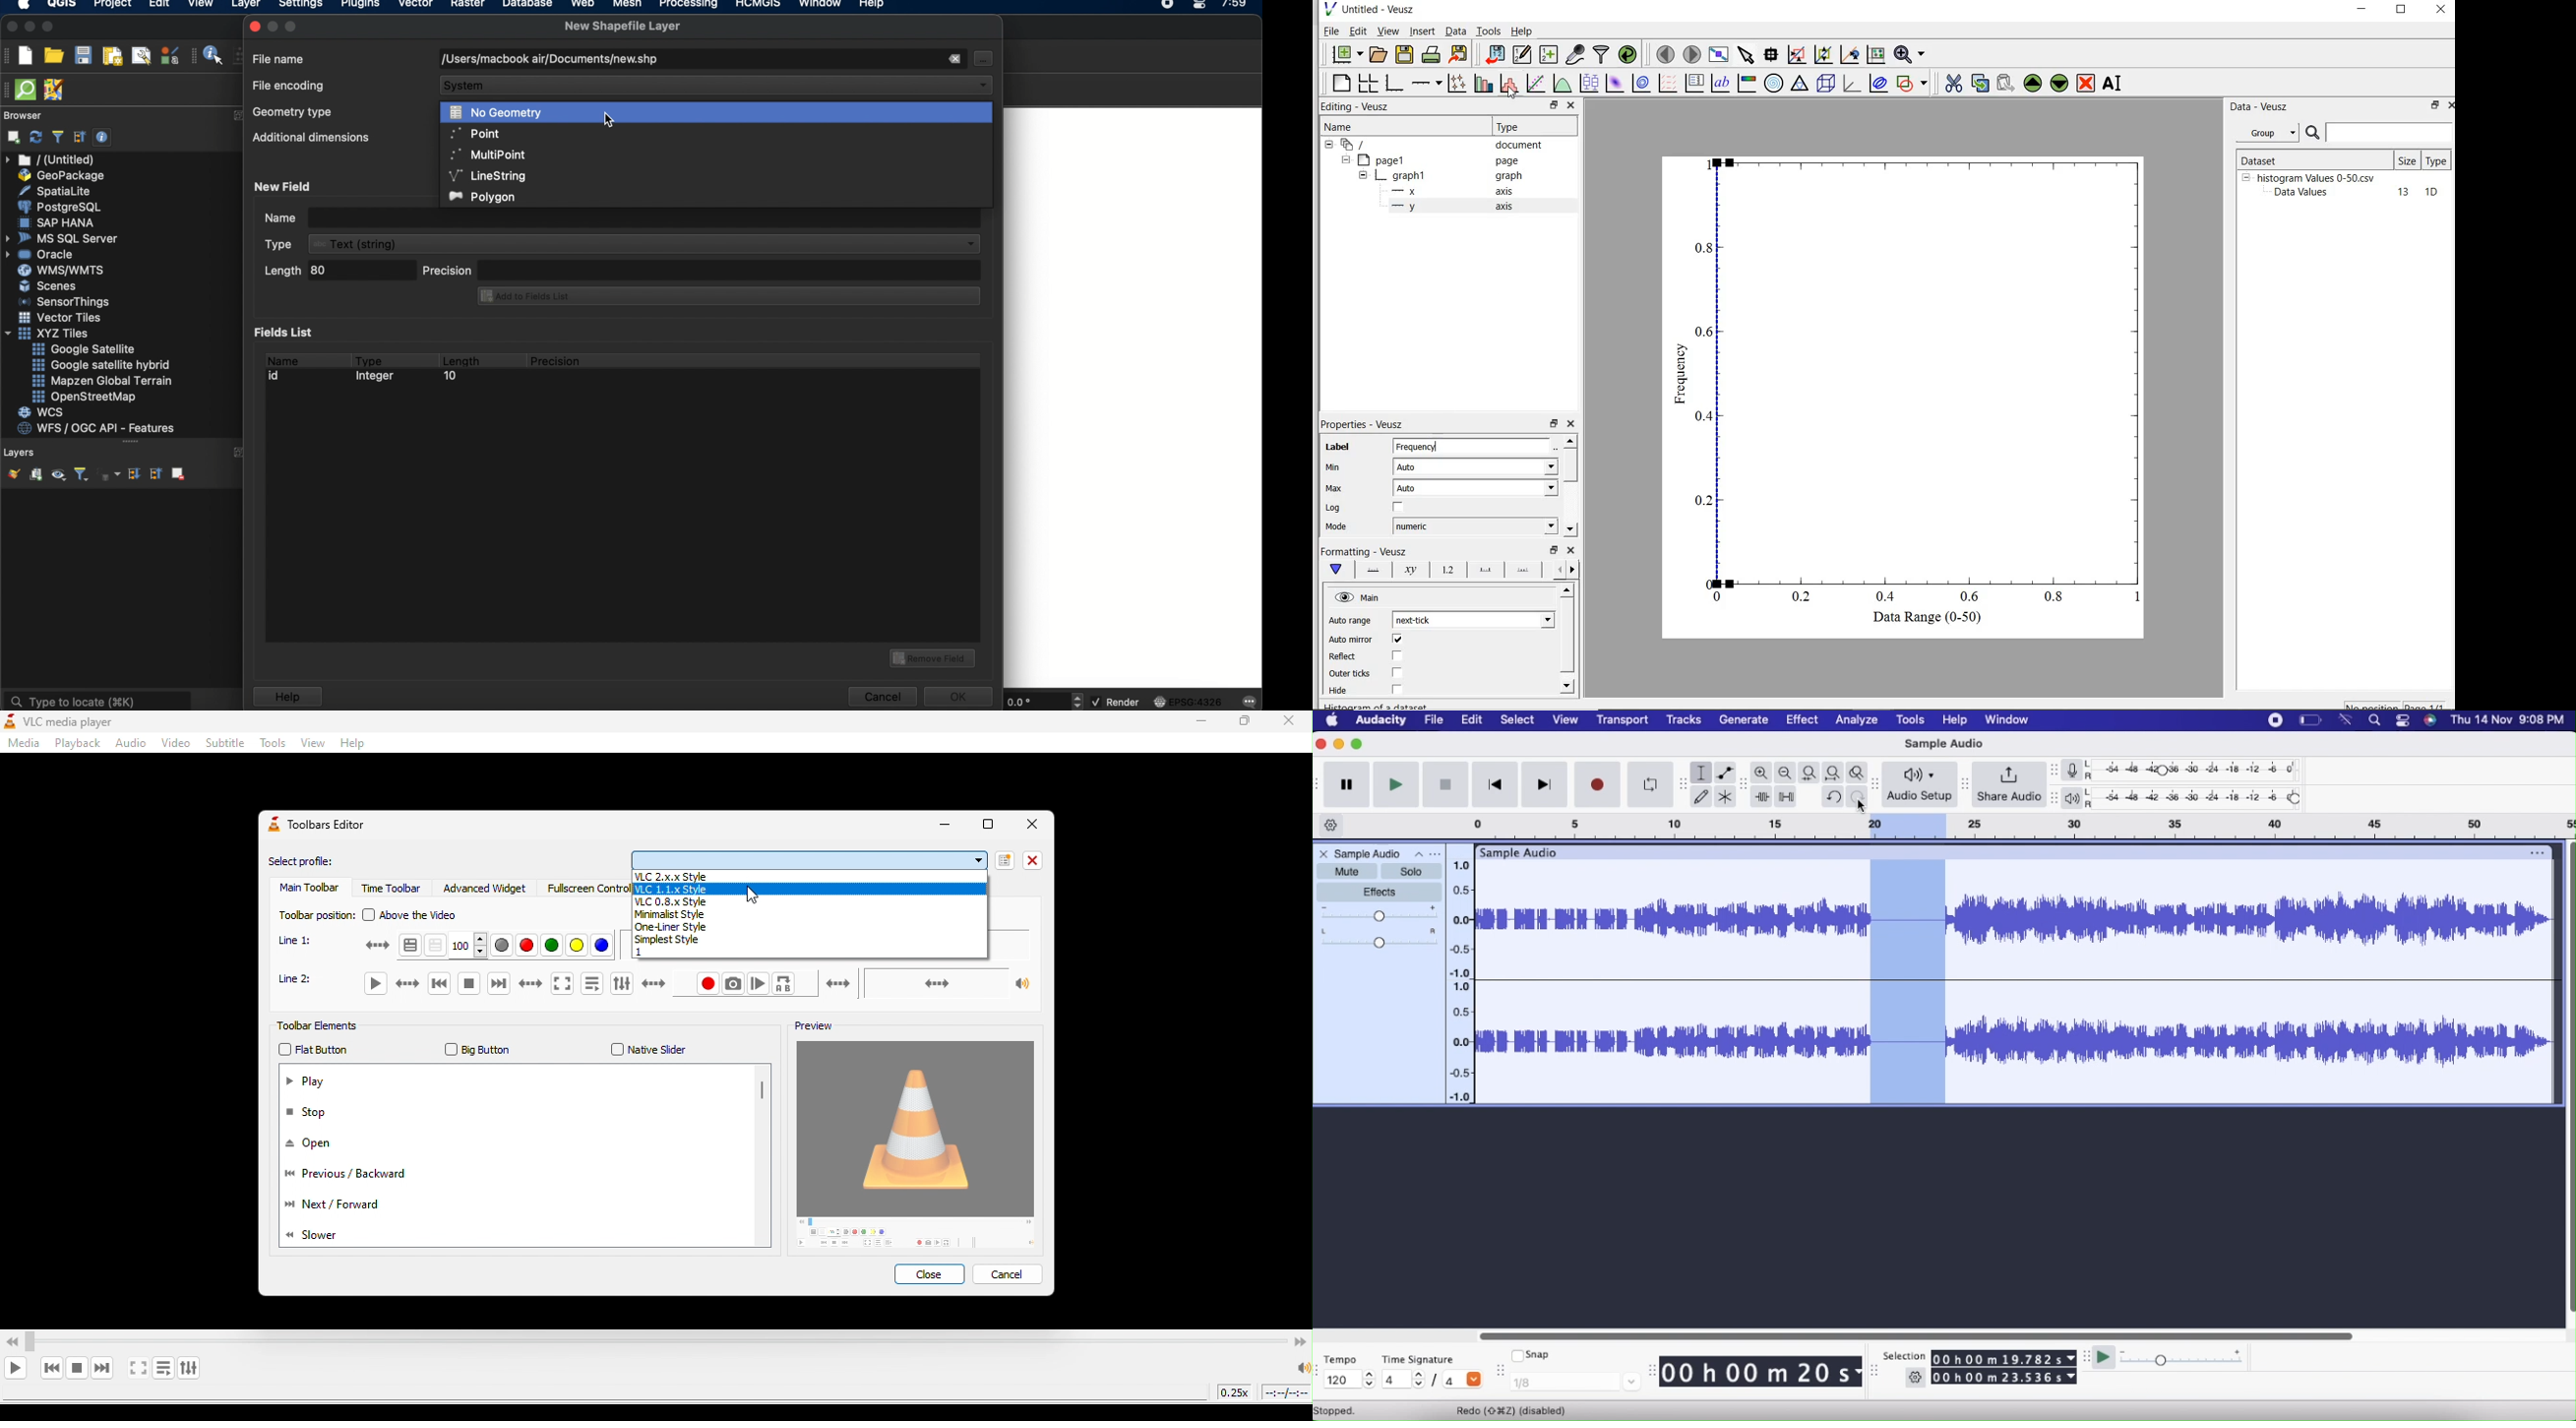 The width and height of the screenshot is (2576, 1428). Describe the element at coordinates (201, 5) in the screenshot. I see `view` at that location.